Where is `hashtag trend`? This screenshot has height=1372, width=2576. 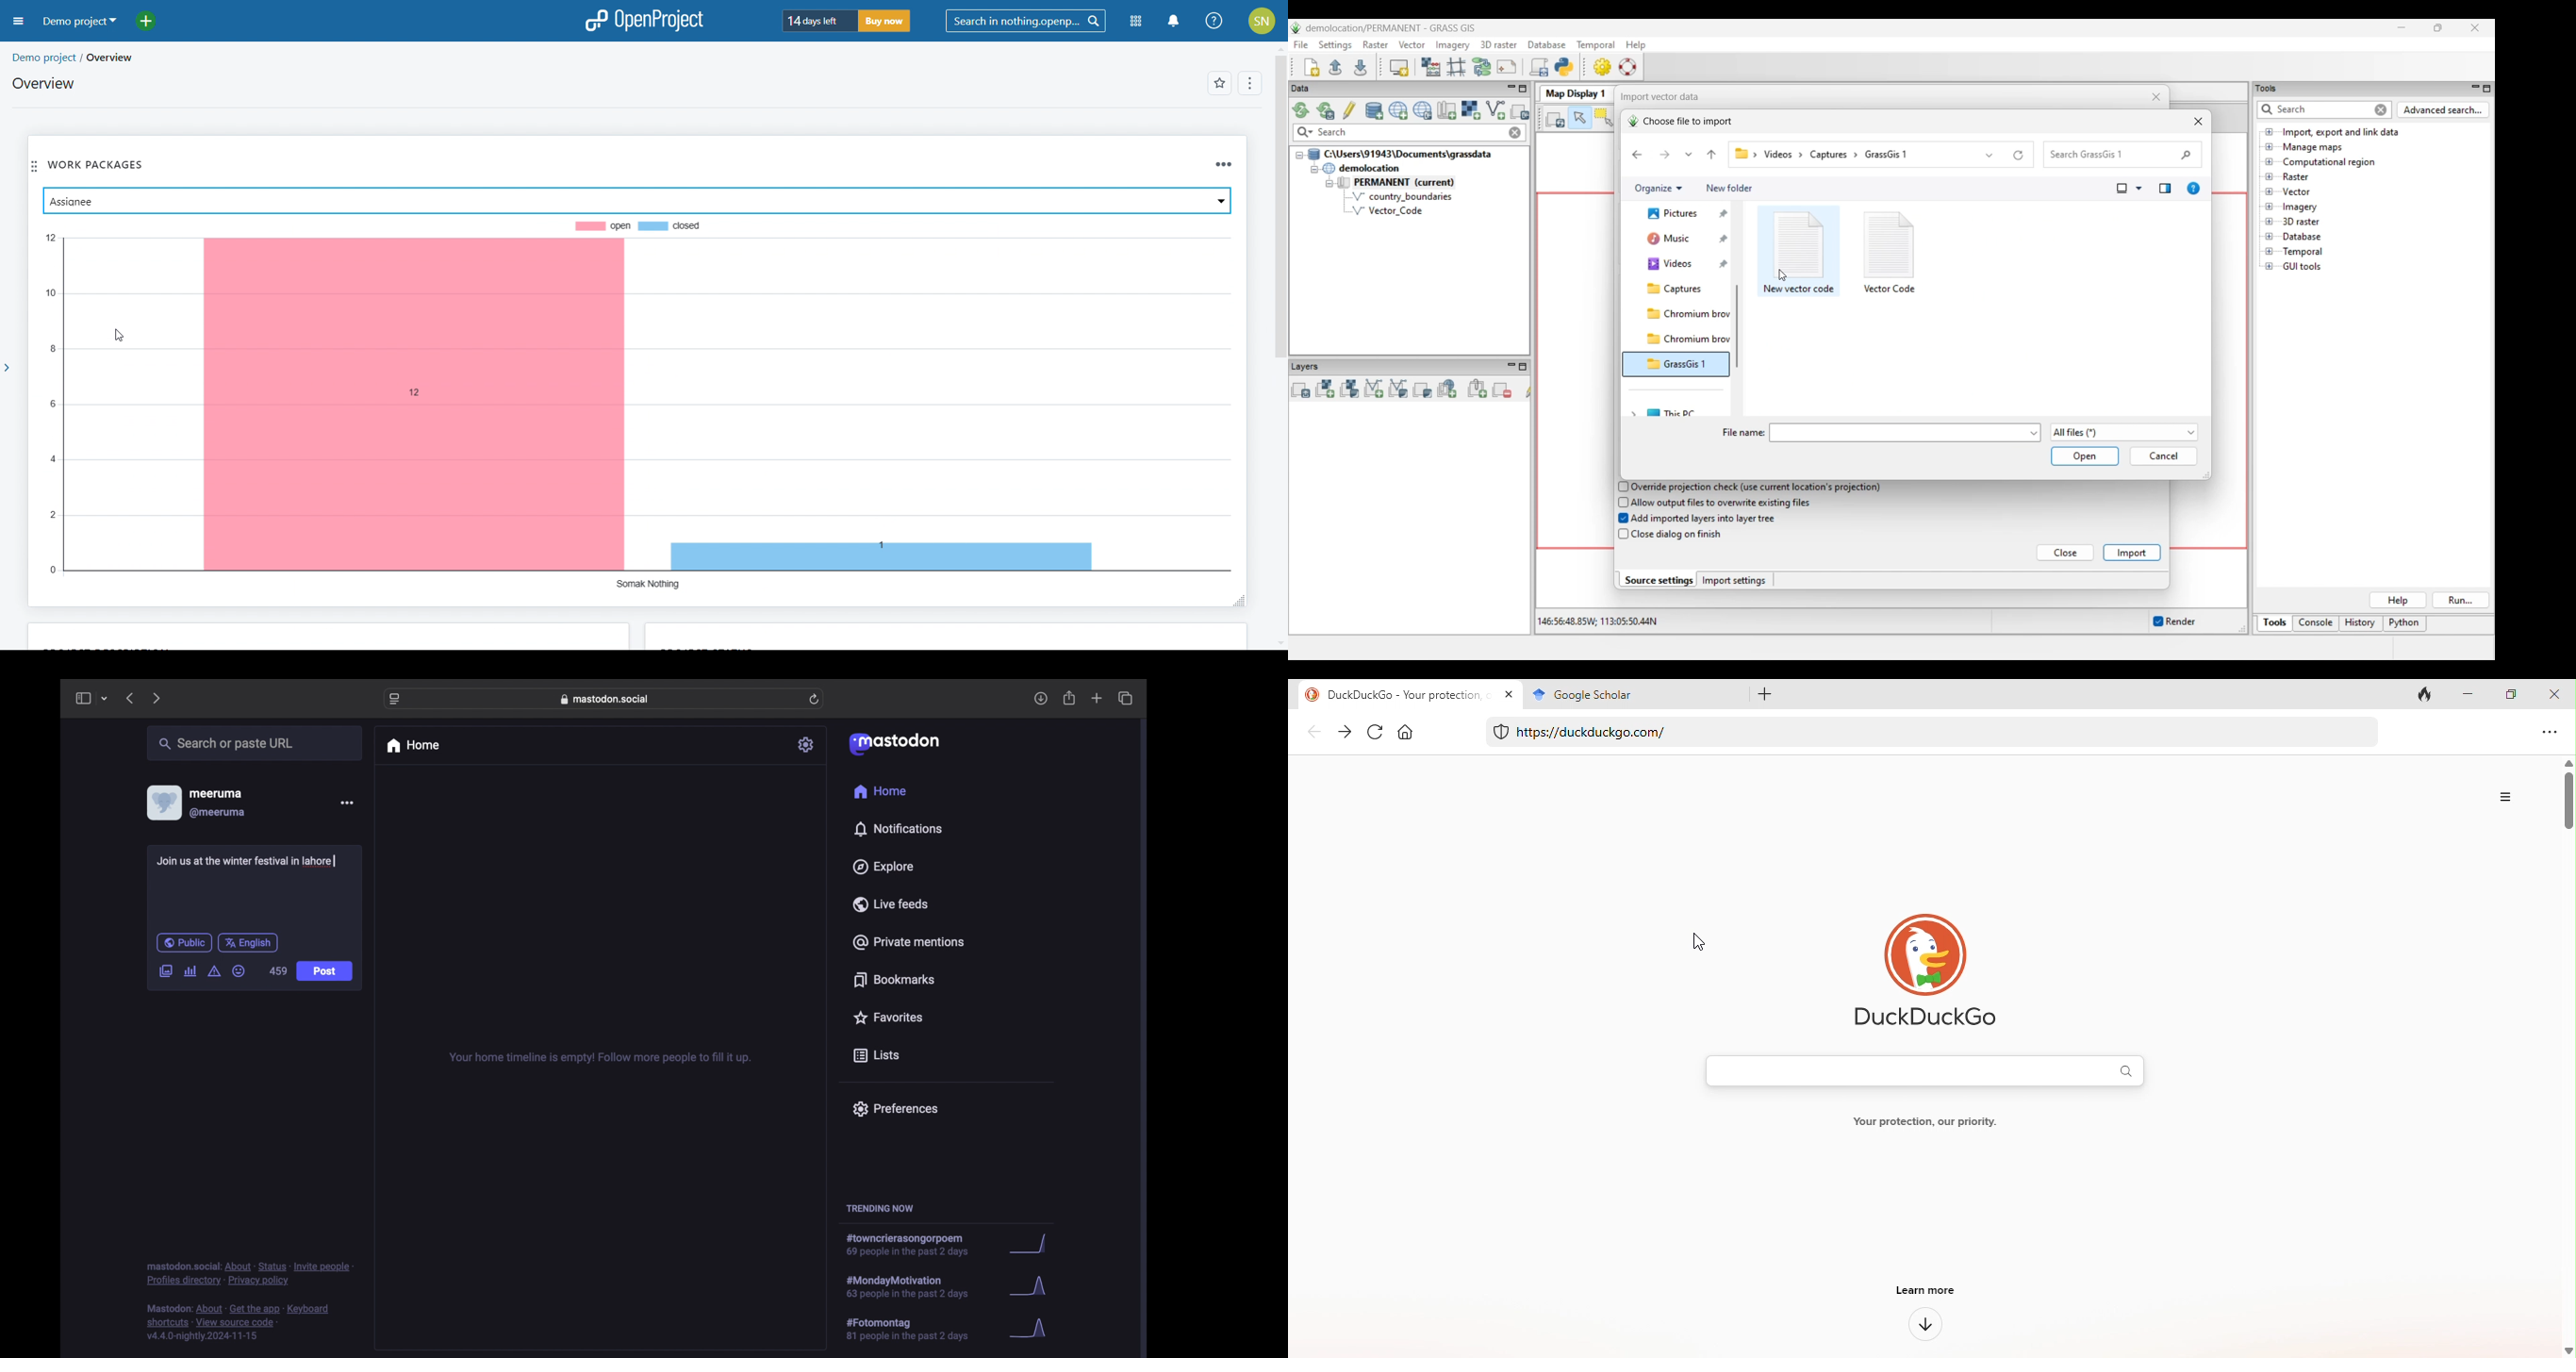
hashtag trend is located at coordinates (916, 1330).